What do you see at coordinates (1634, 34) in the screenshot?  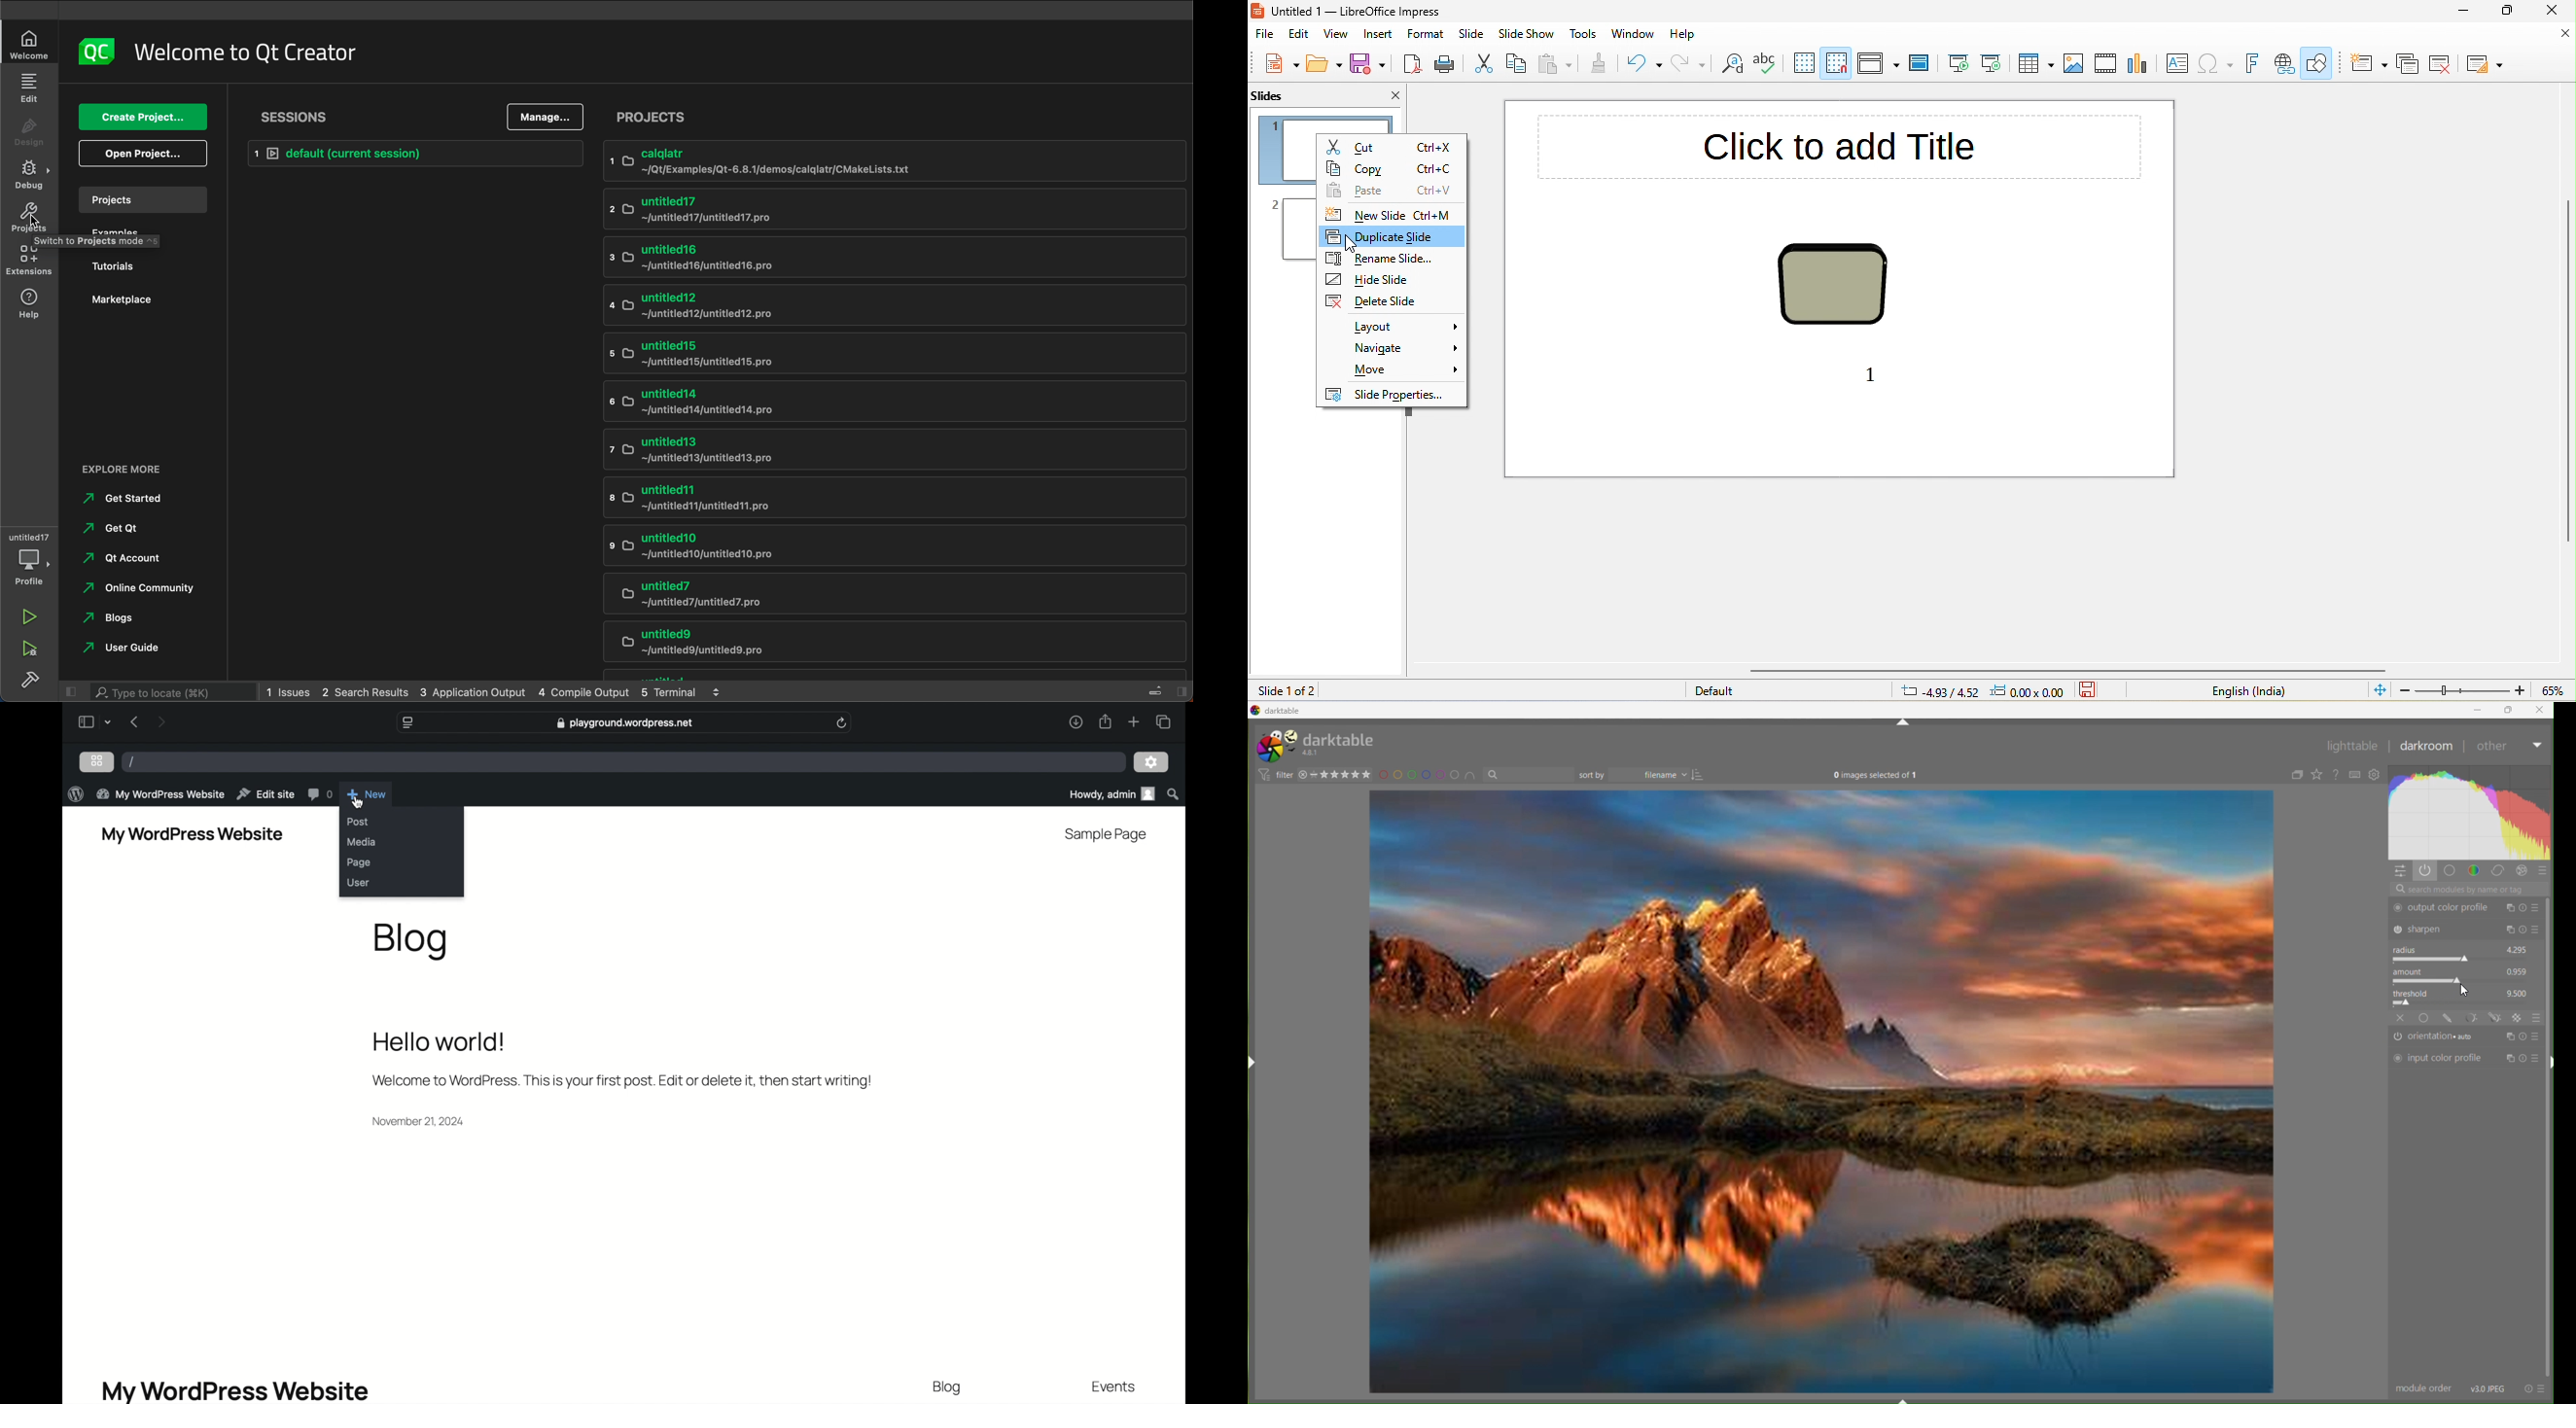 I see `window` at bounding box center [1634, 34].